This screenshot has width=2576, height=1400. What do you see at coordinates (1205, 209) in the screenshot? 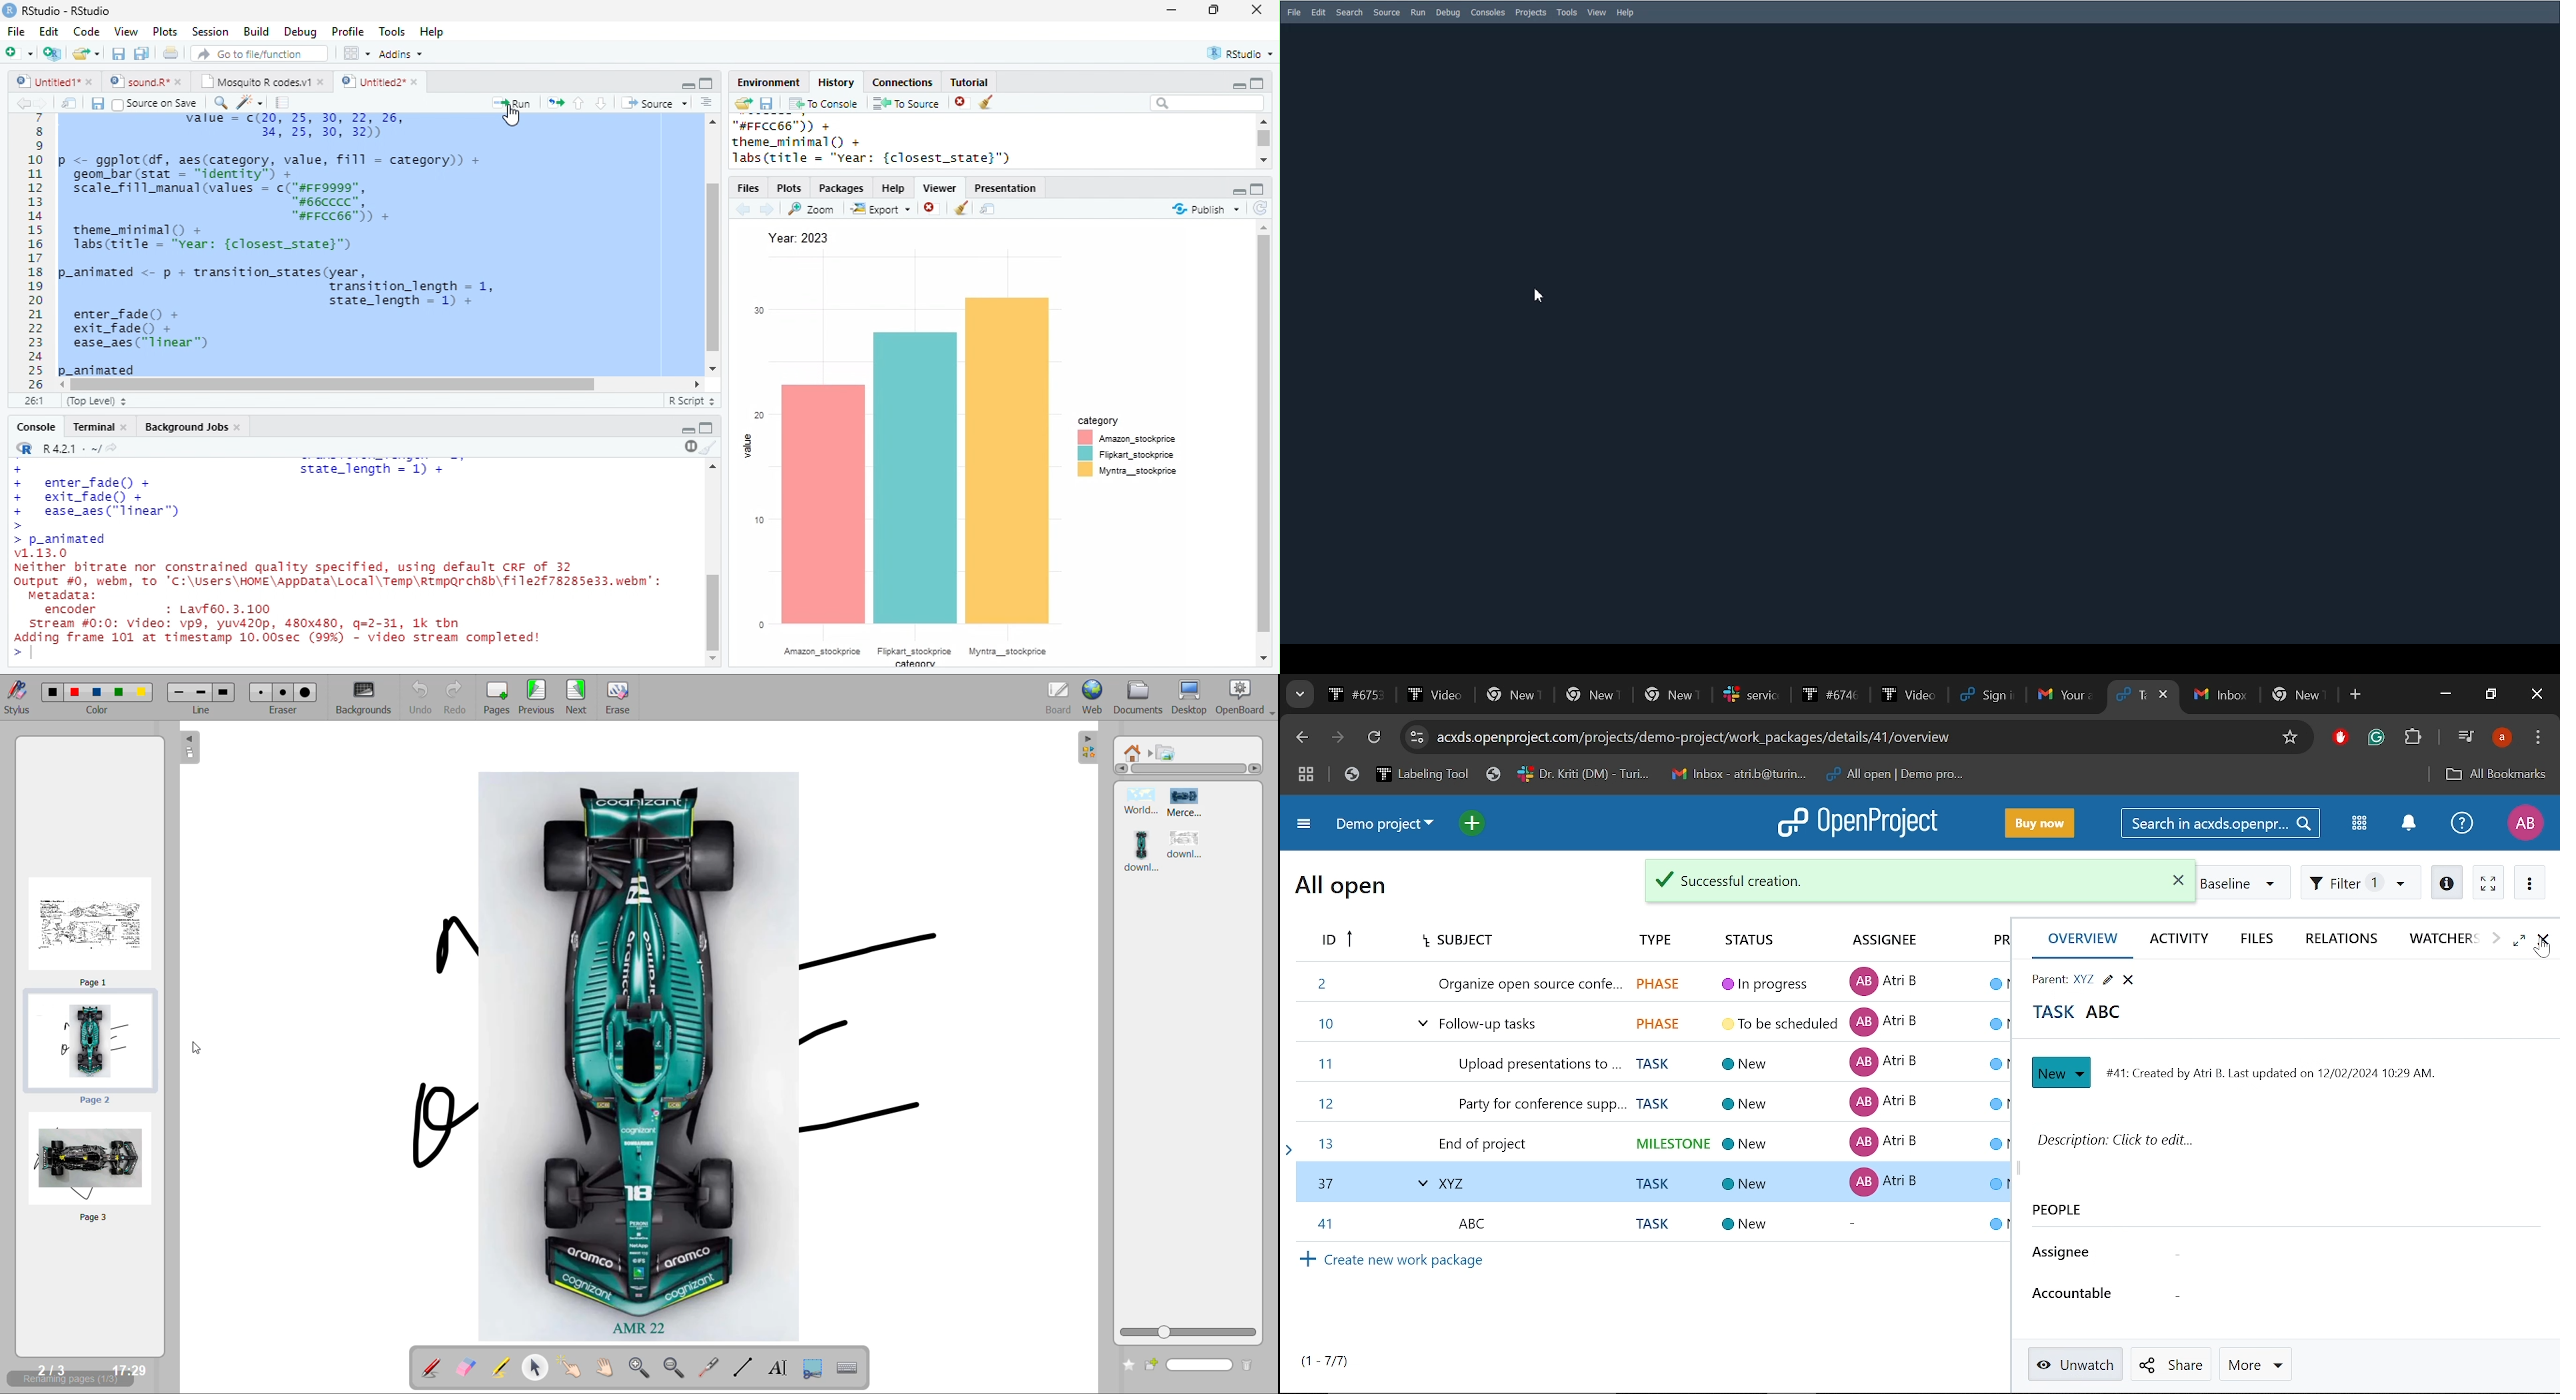
I see `Publish` at bounding box center [1205, 209].